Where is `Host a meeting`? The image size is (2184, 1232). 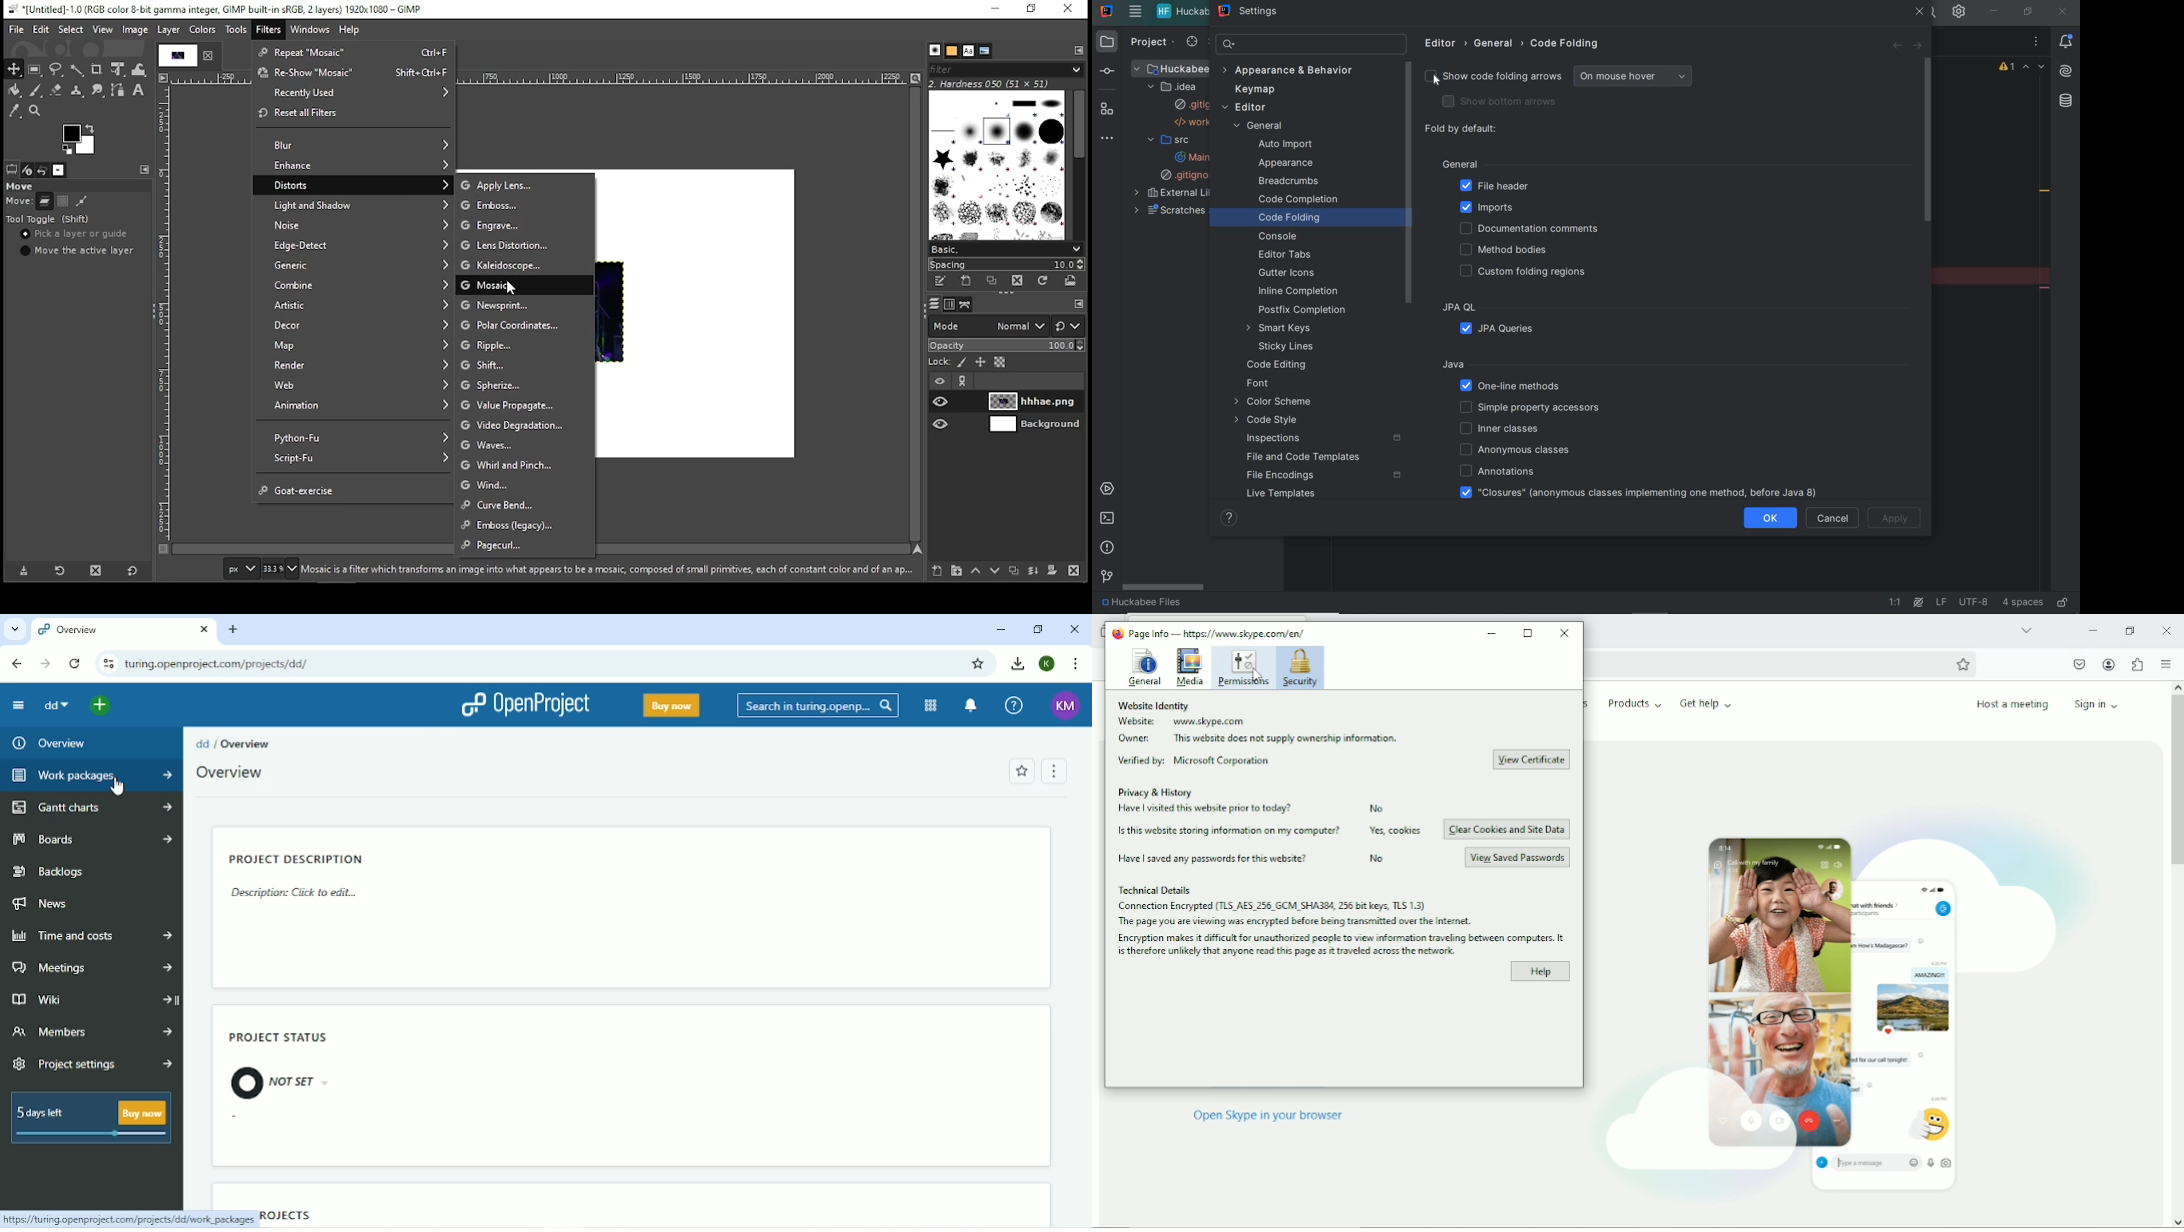
Host a meeting is located at coordinates (2011, 704).